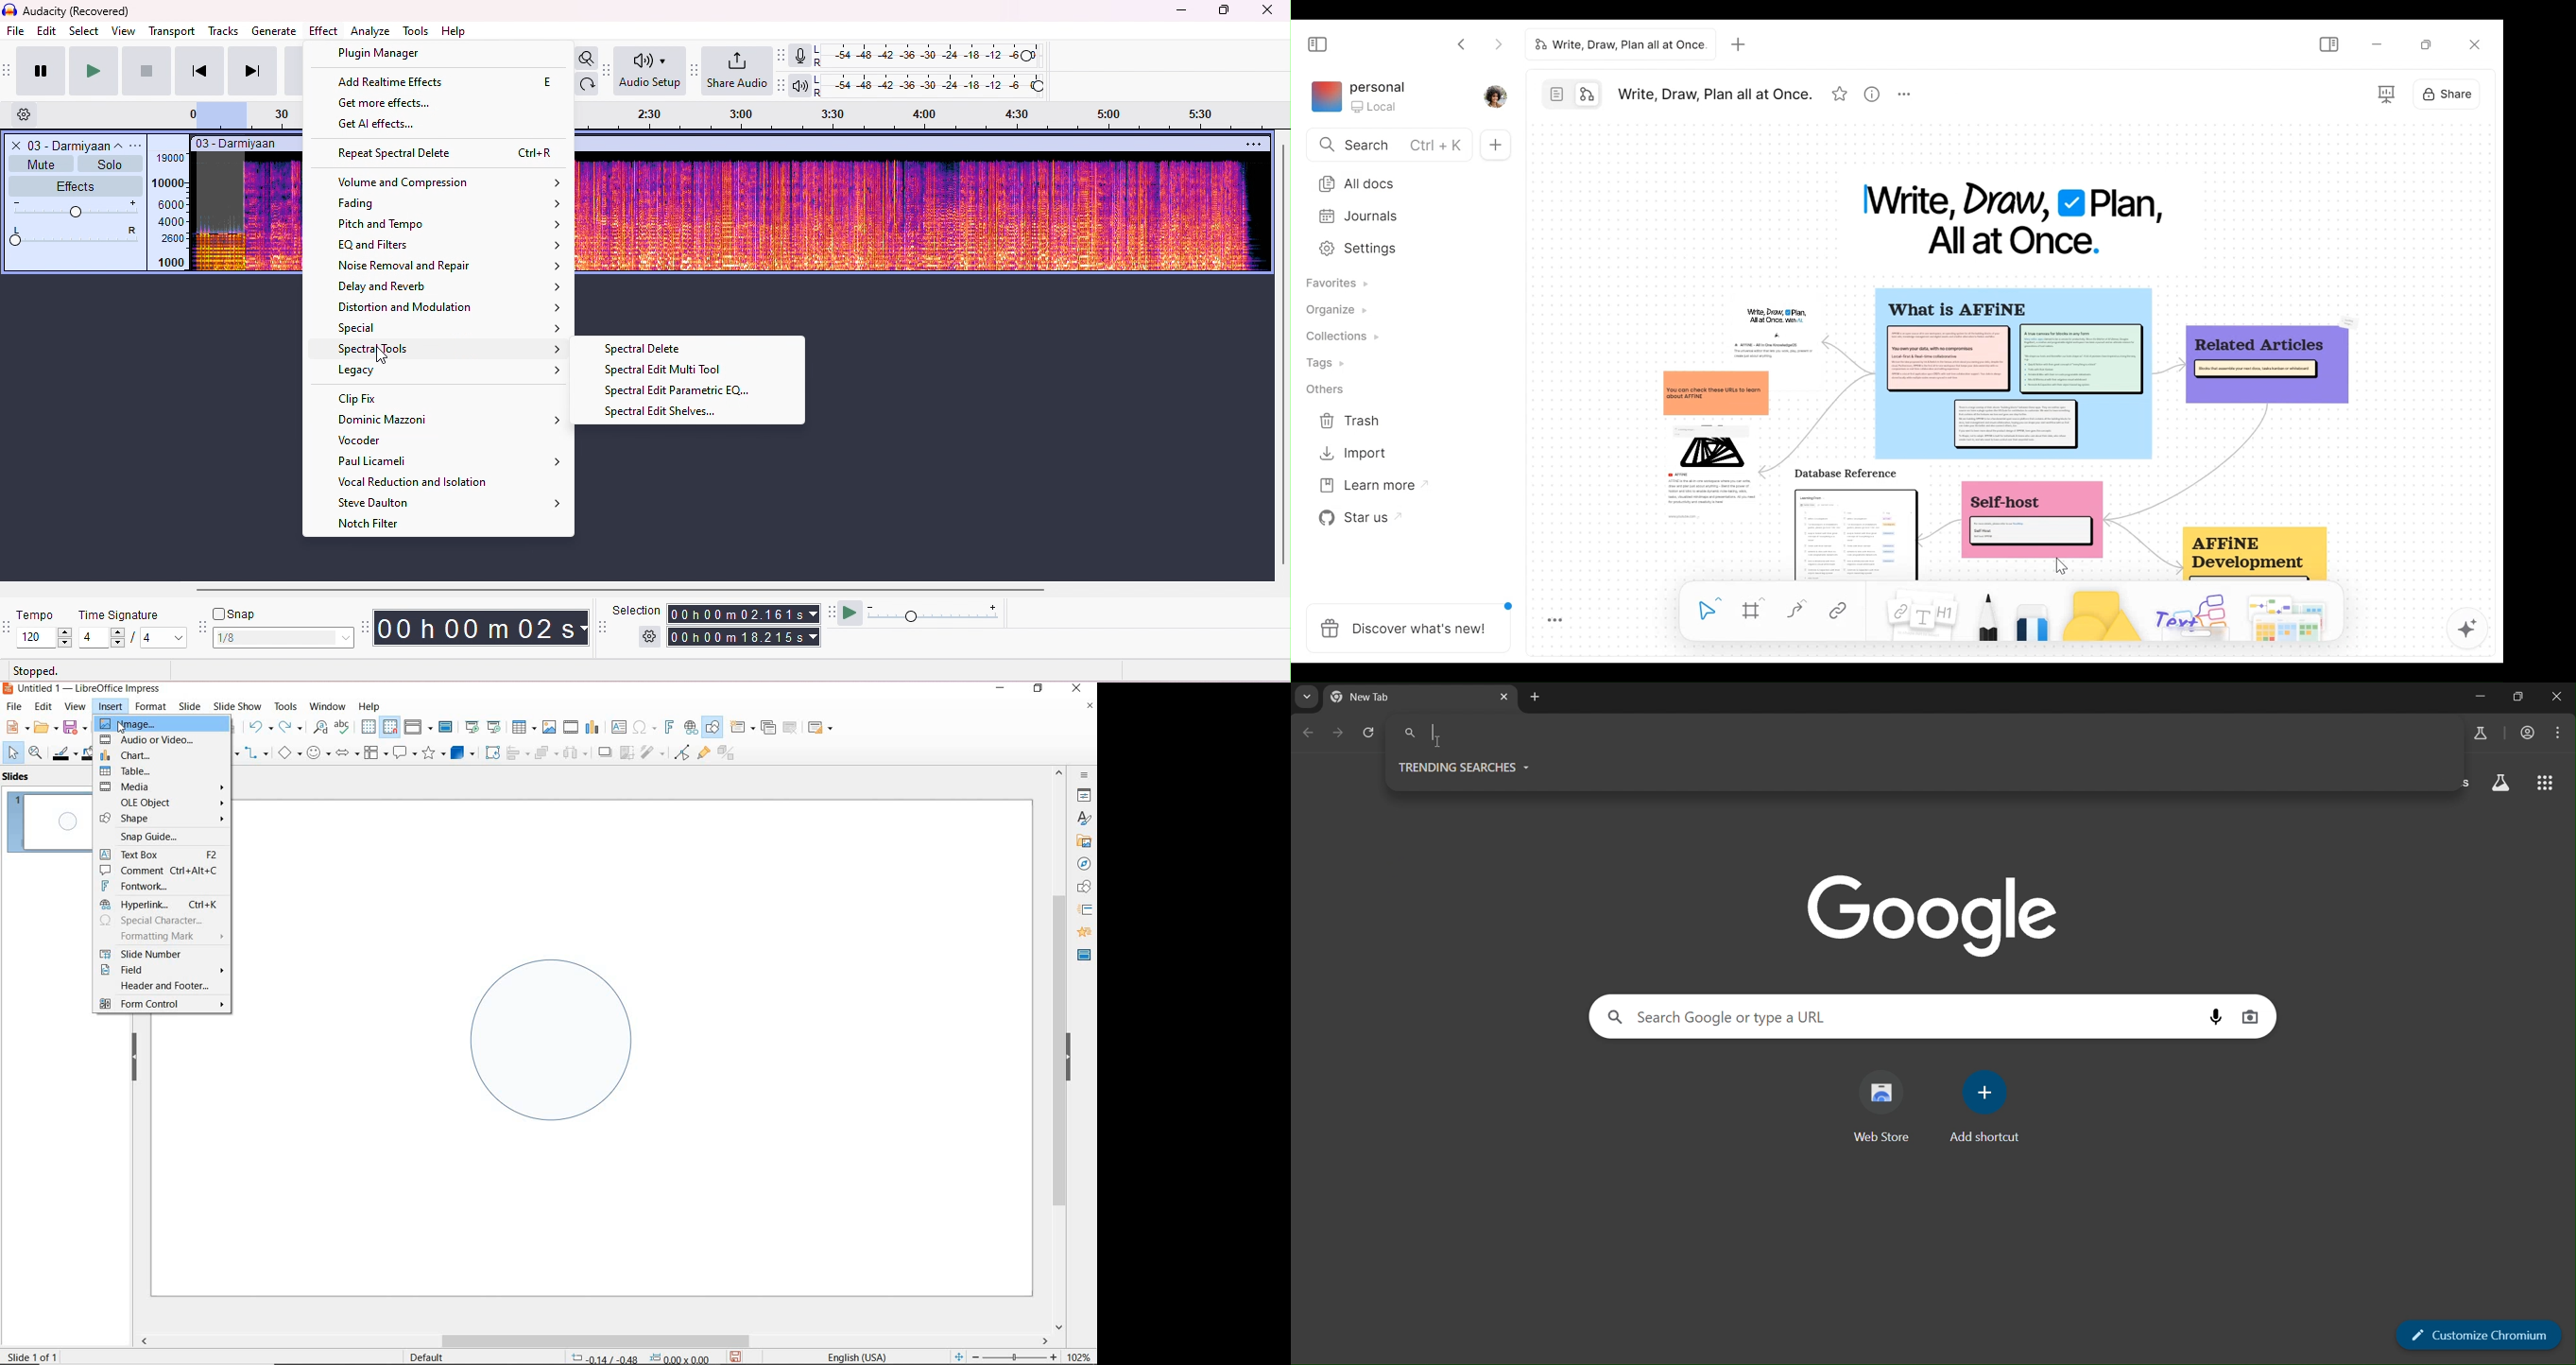 Image resolution: width=2576 pixels, height=1372 pixels. I want to click on horizontal scroll bar, so click(627, 588).